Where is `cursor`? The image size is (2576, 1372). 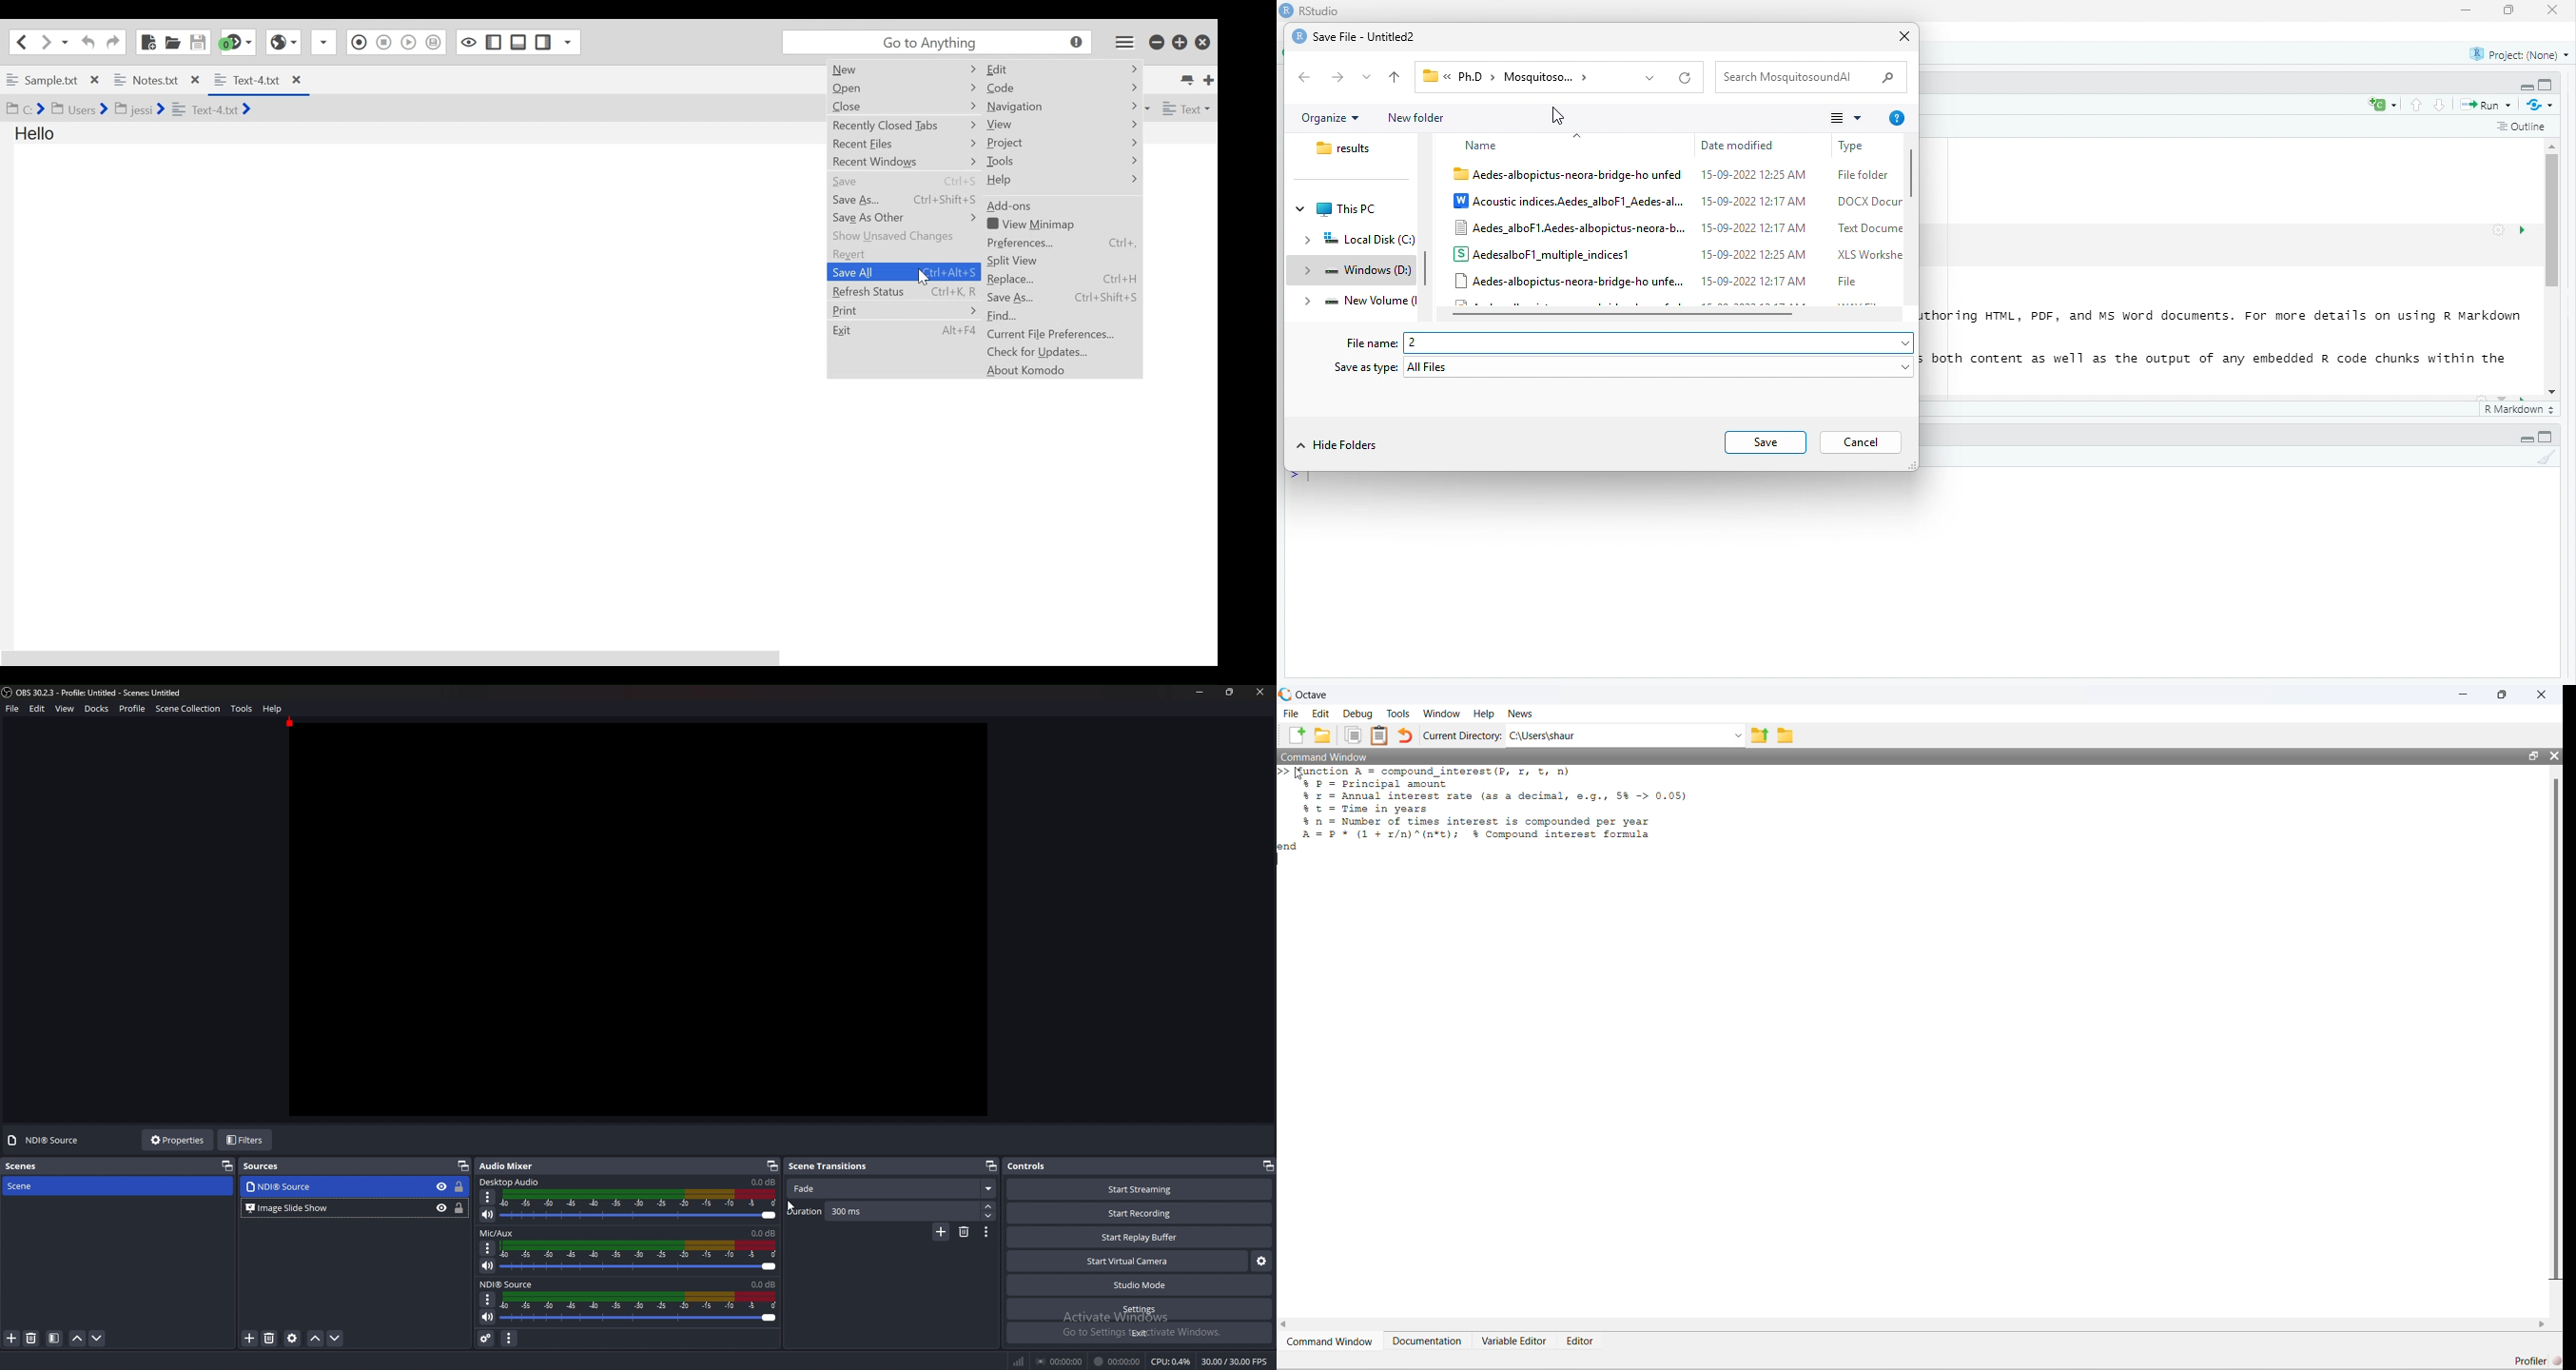
cursor is located at coordinates (792, 1208).